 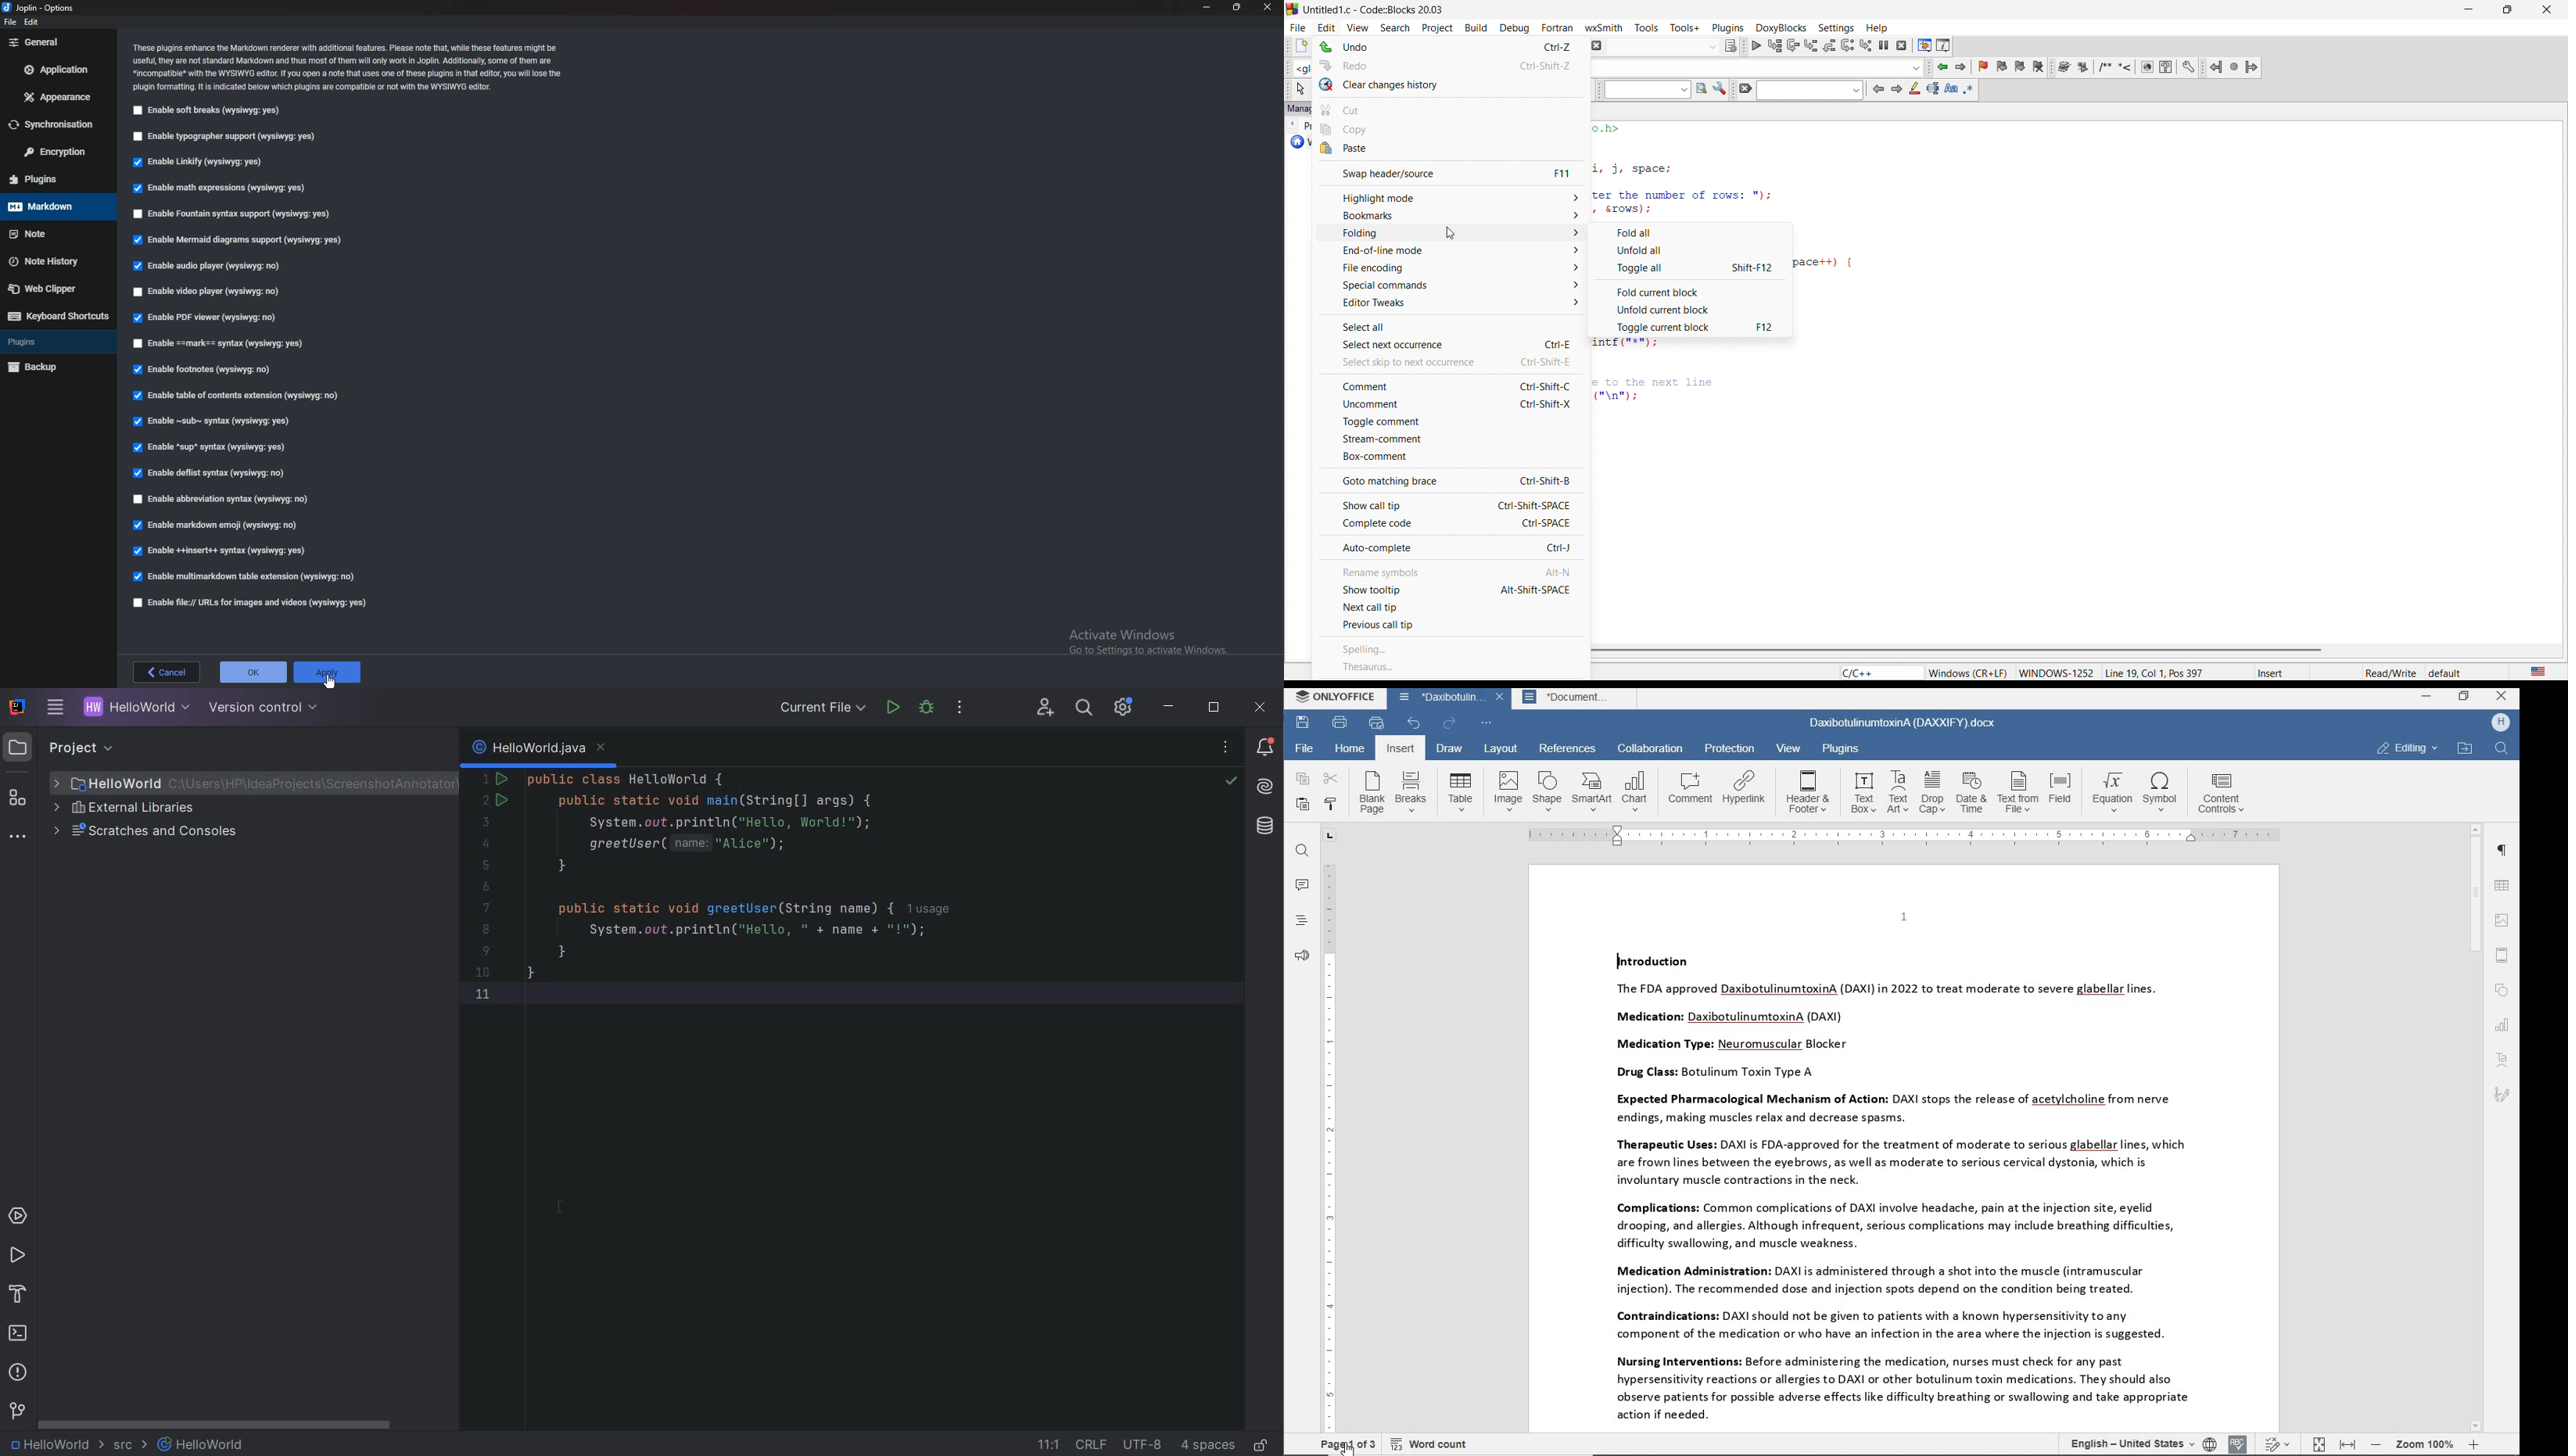 What do you see at coordinates (1437, 699) in the screenshot?
I see `*Daxibotulin...` at bounding box center [1437, 699].